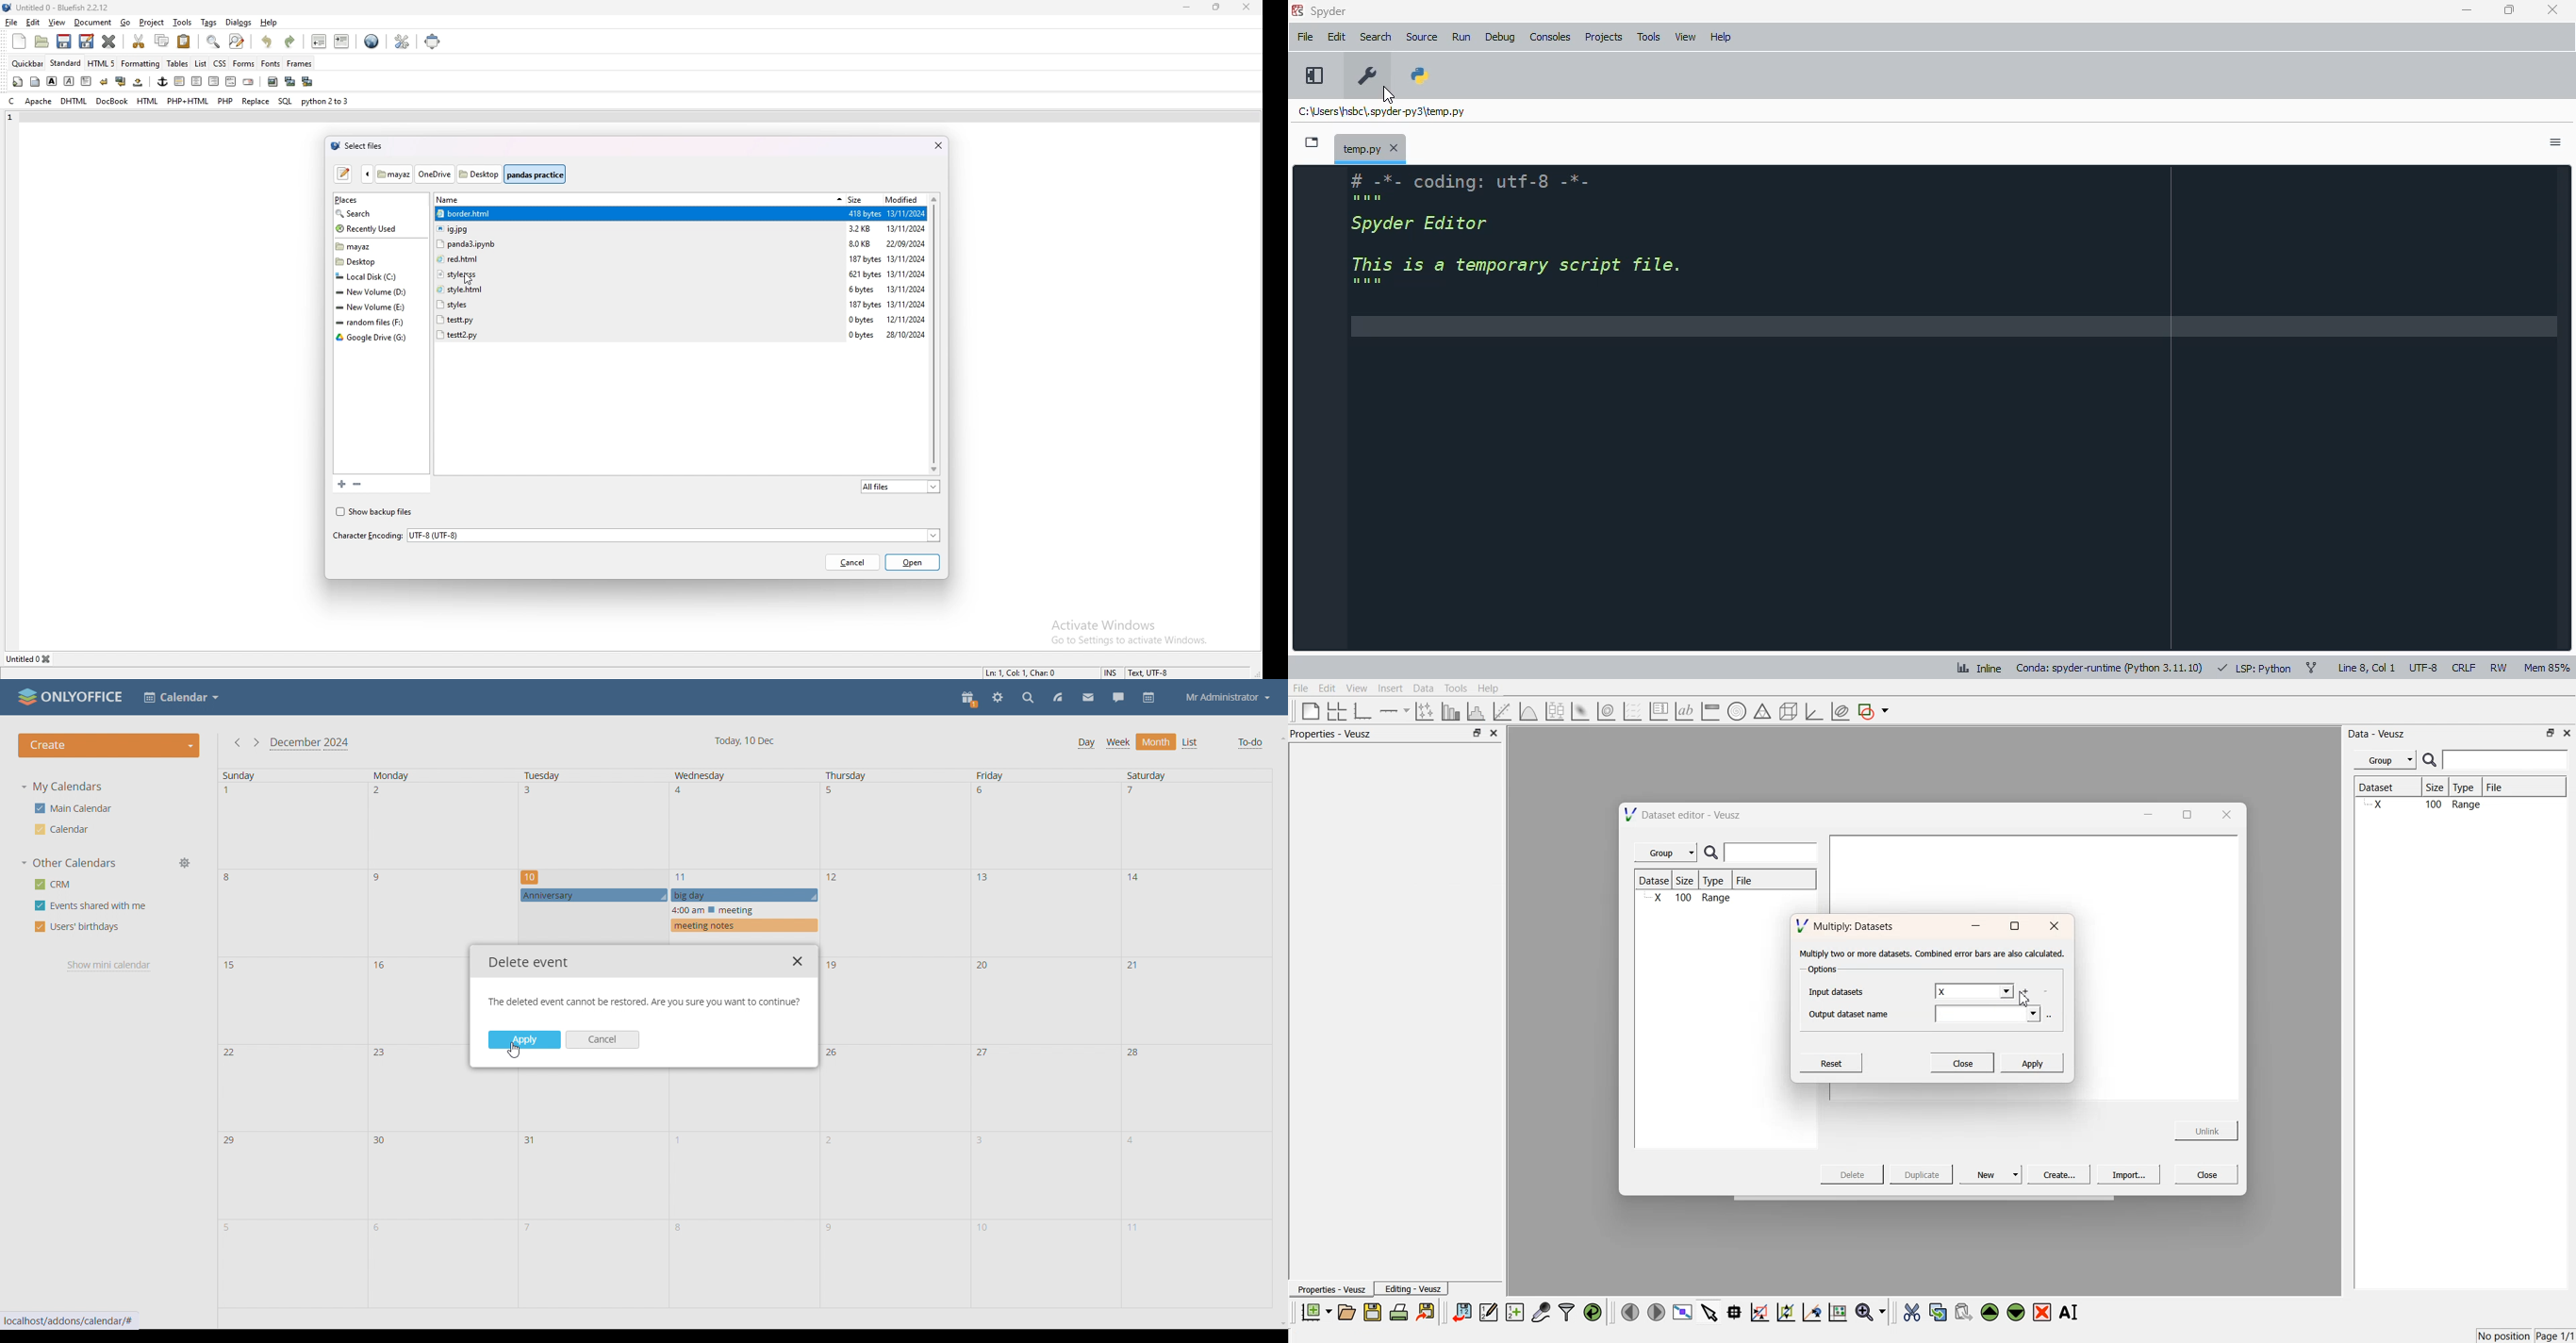  What do you see at coordinates (1024, 672) in the screenshot?
I see `Ln: 1, Col: 1, Char: 0` at bounding box center [1024, 672].